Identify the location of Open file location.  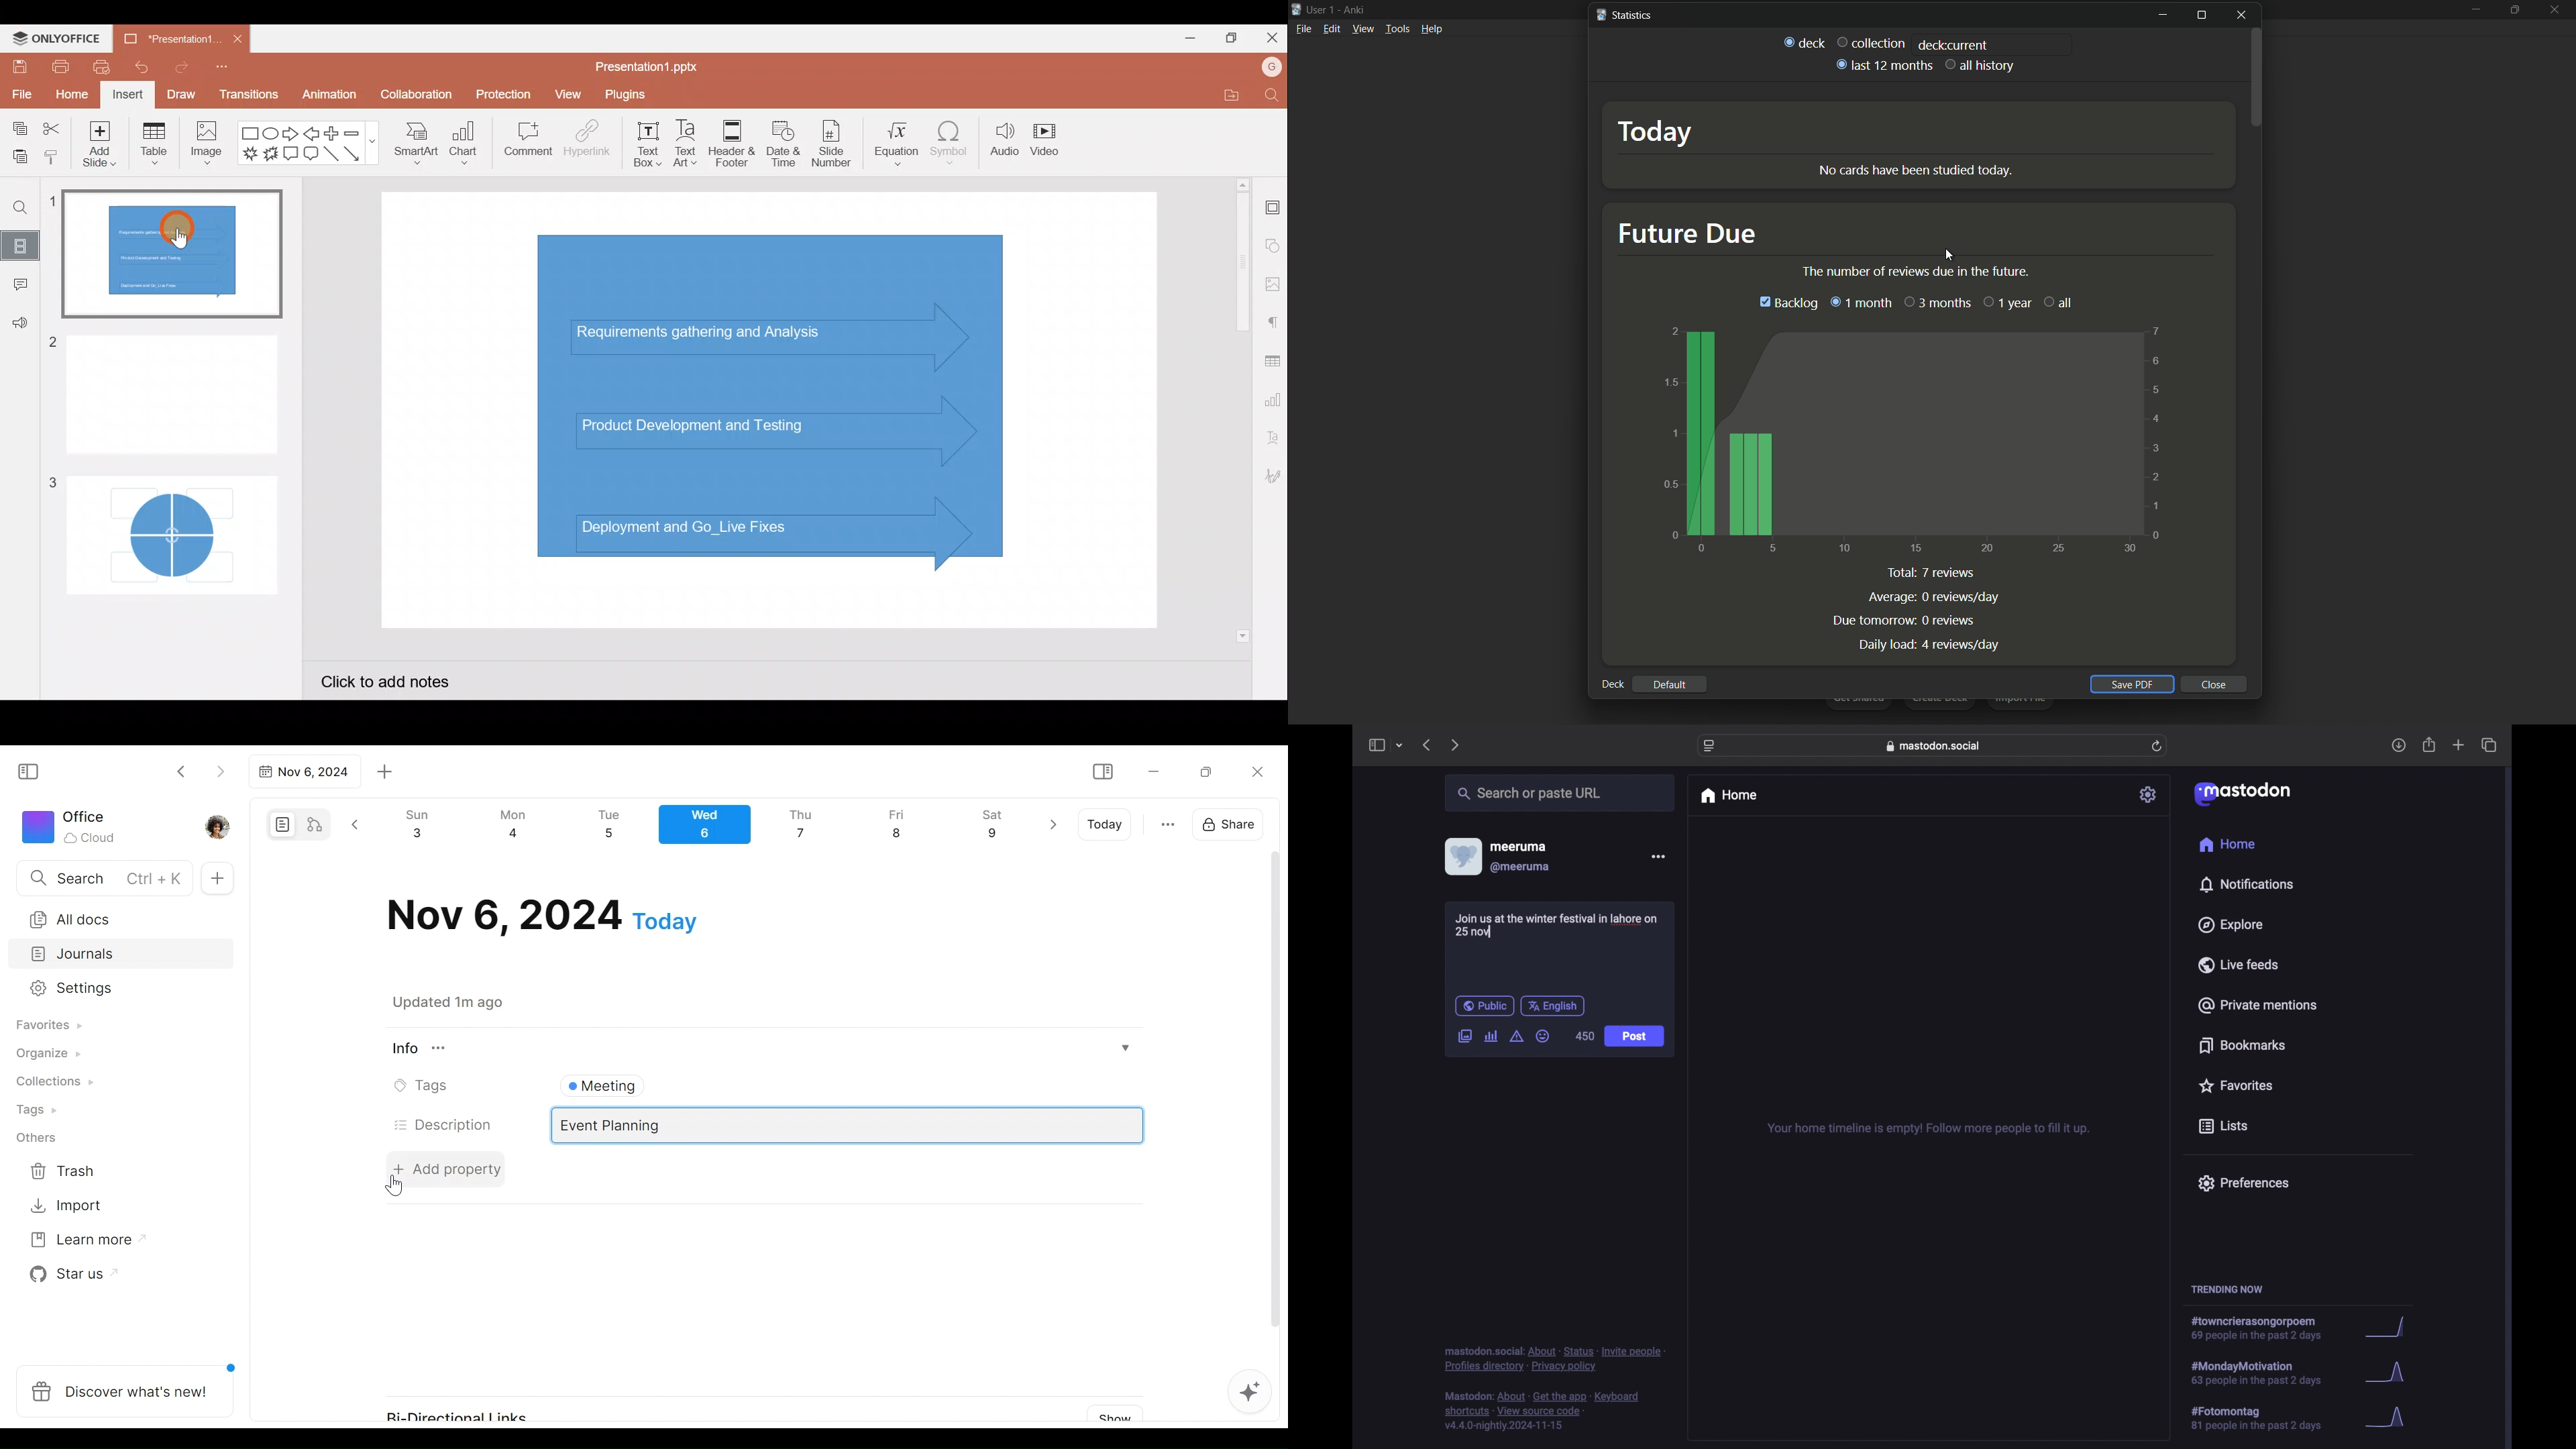
(1223, 95).